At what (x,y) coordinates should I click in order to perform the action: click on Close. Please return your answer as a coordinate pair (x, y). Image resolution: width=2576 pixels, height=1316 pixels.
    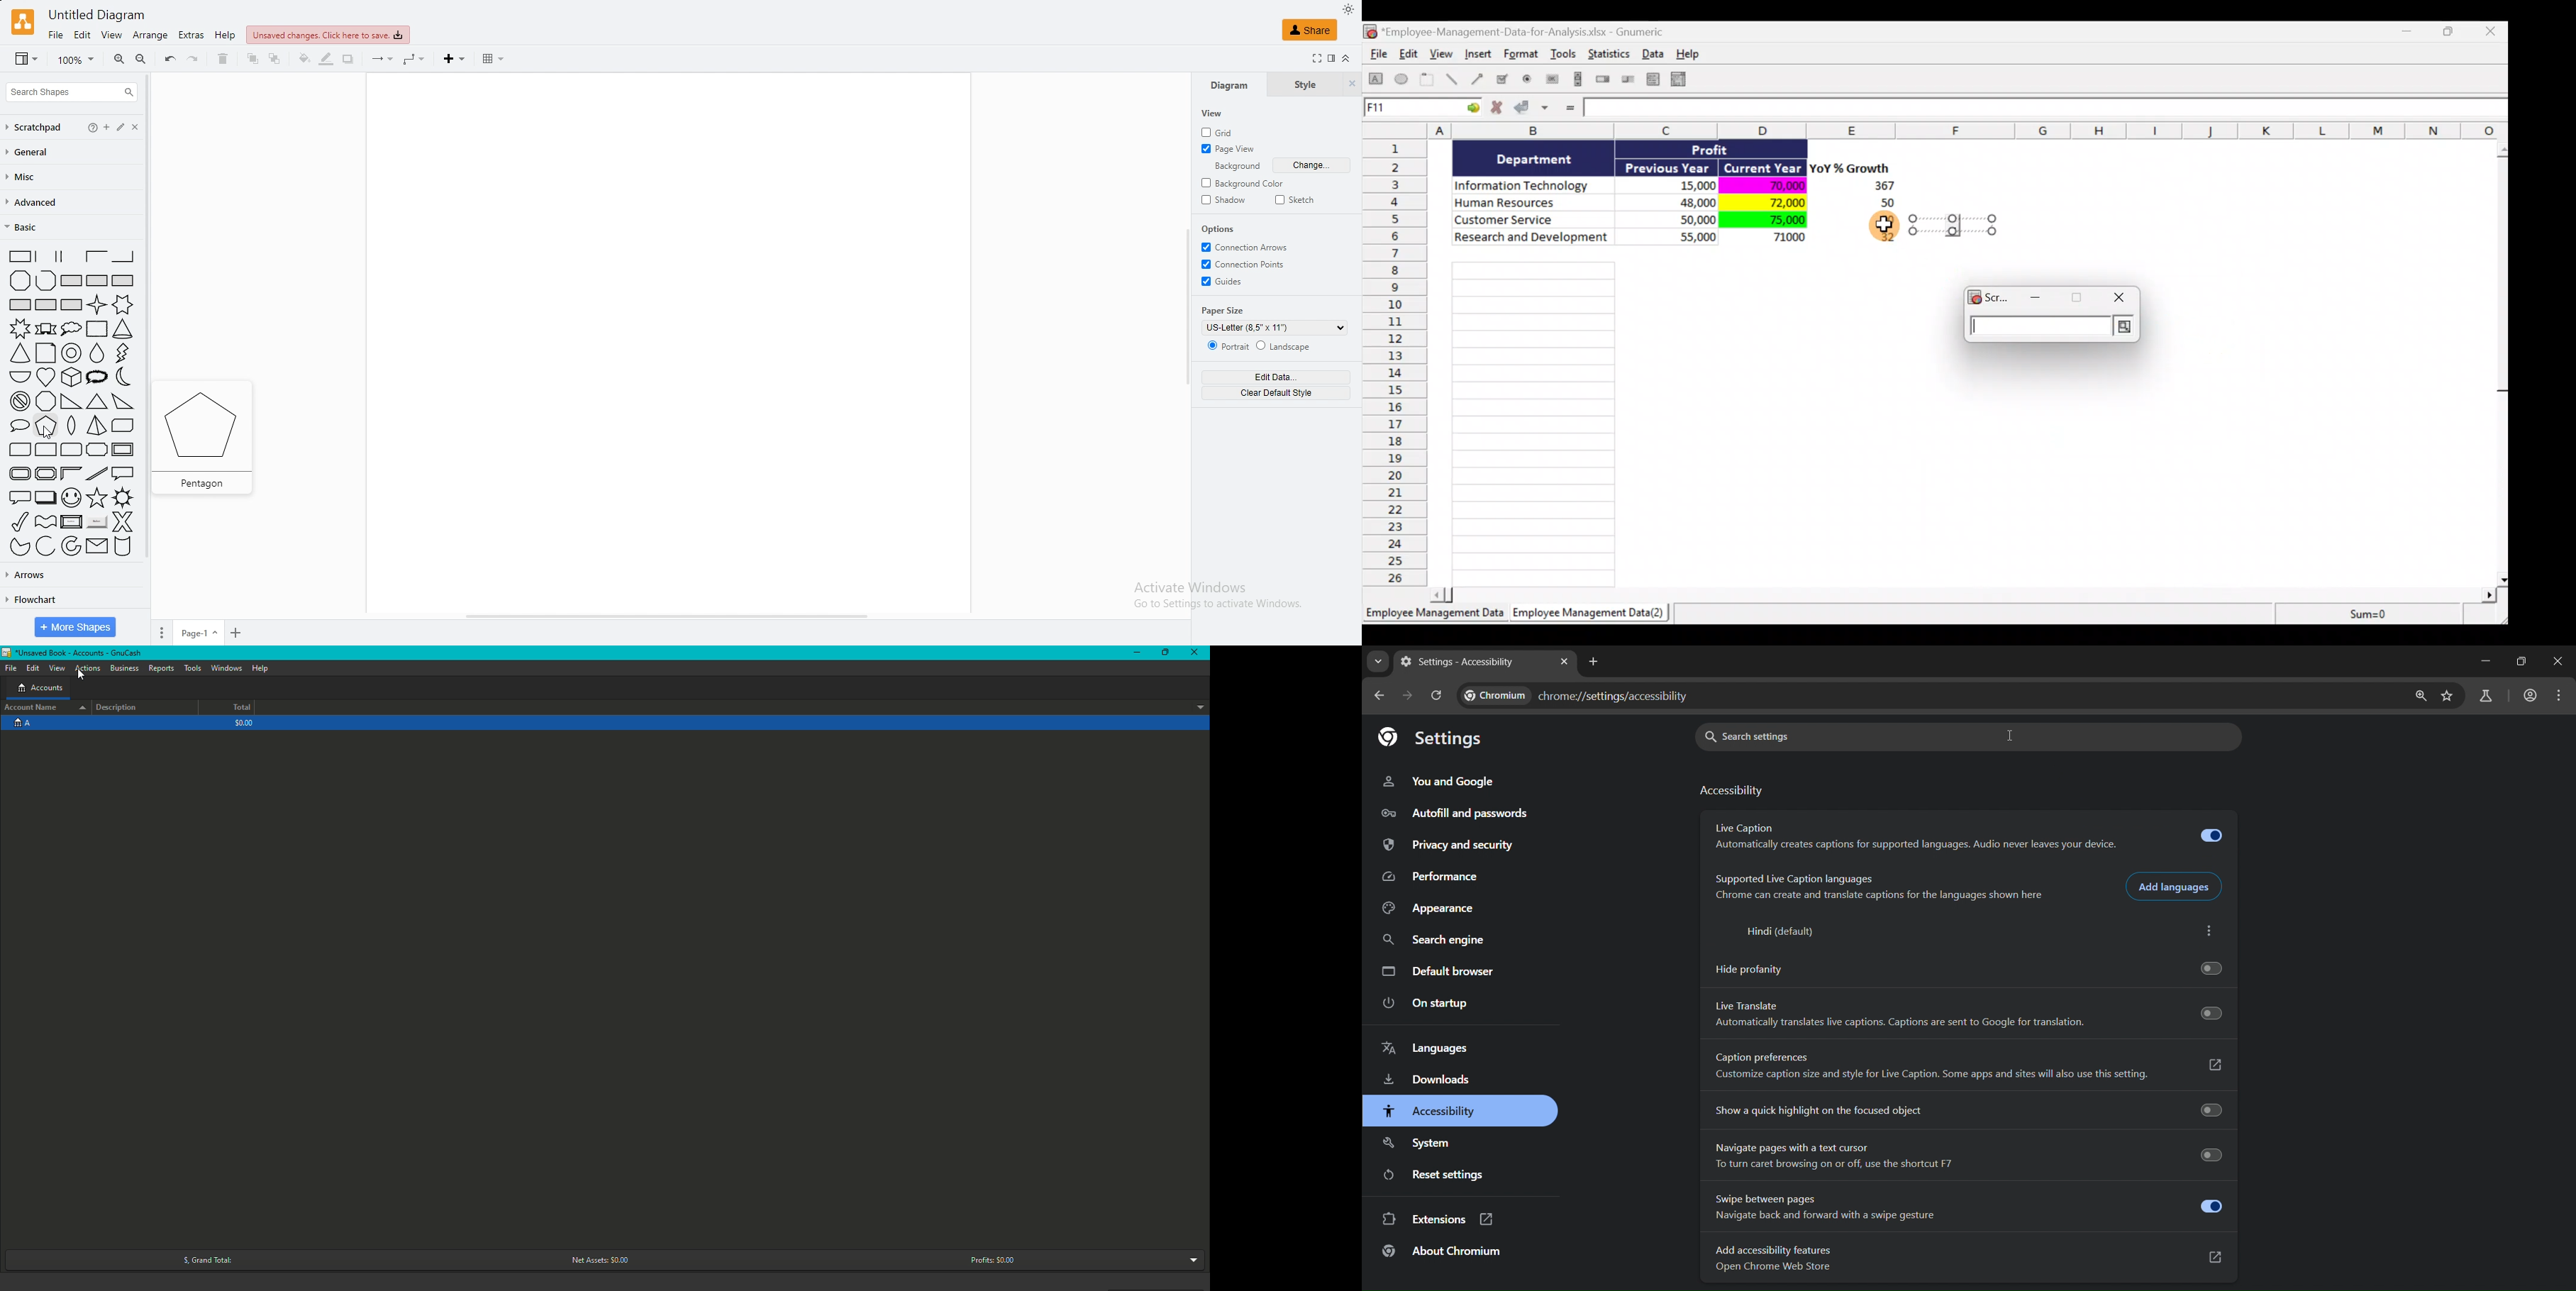
    Looking at the image, I should click on (1196, 652).